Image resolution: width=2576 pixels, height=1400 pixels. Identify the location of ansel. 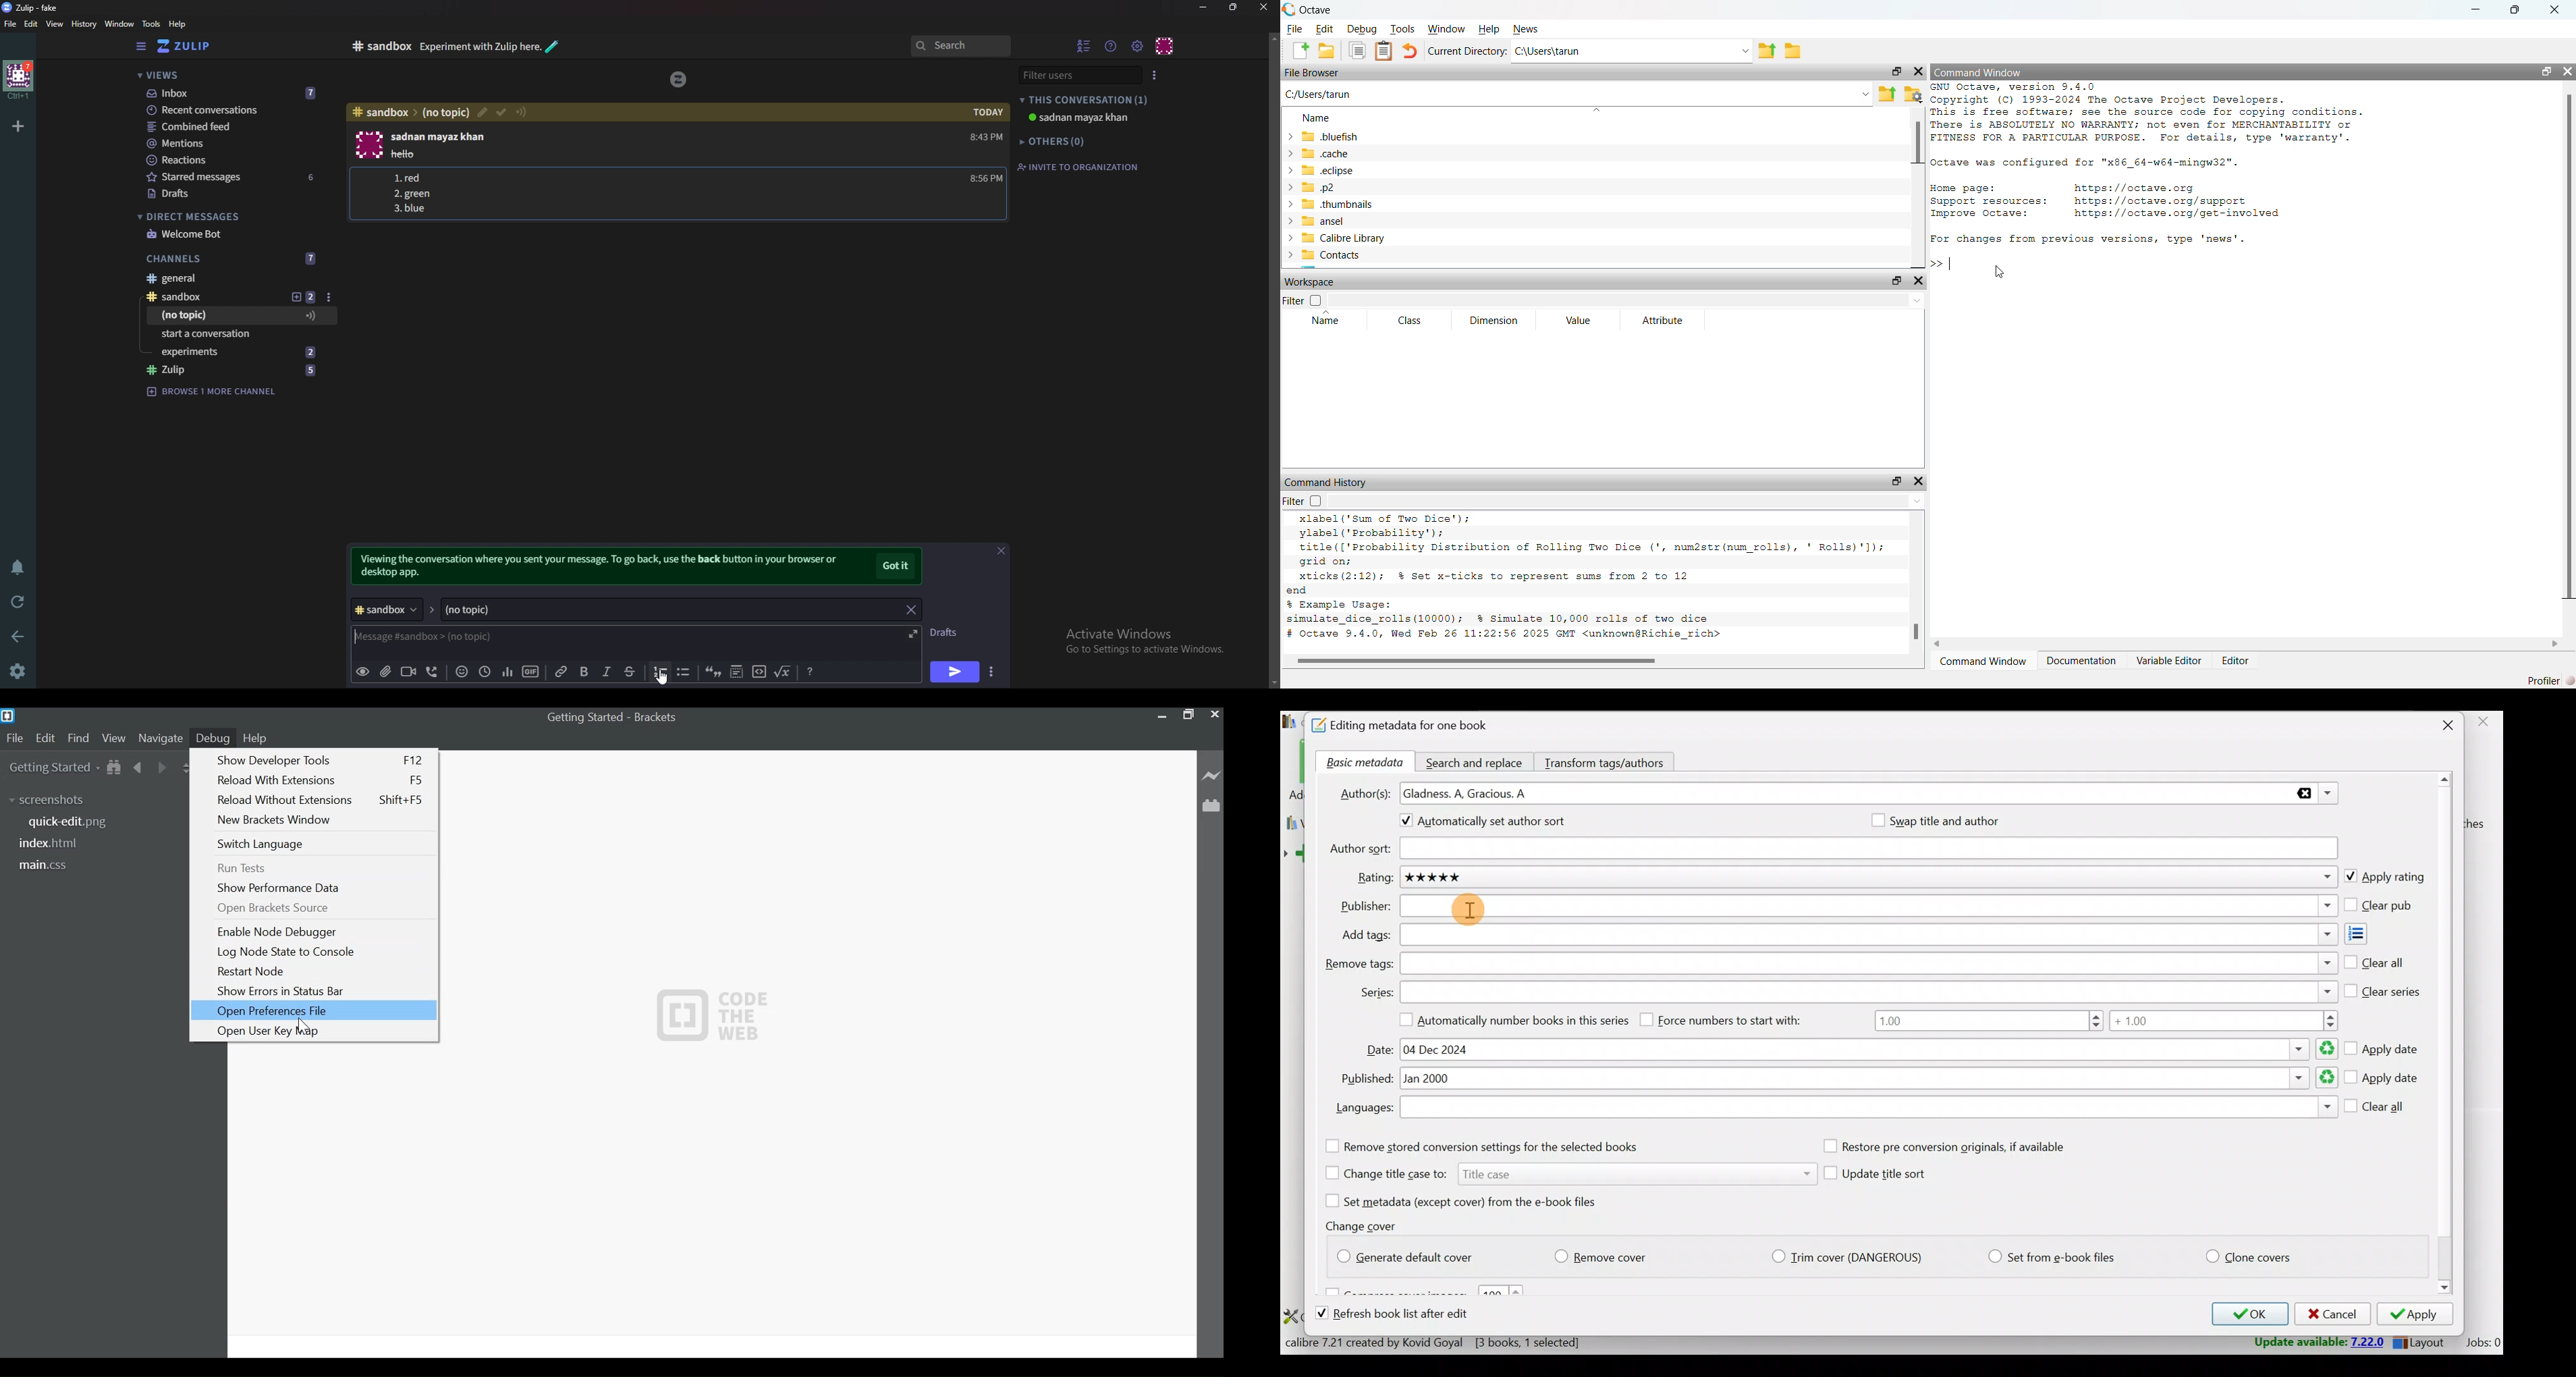
(1315, 220).